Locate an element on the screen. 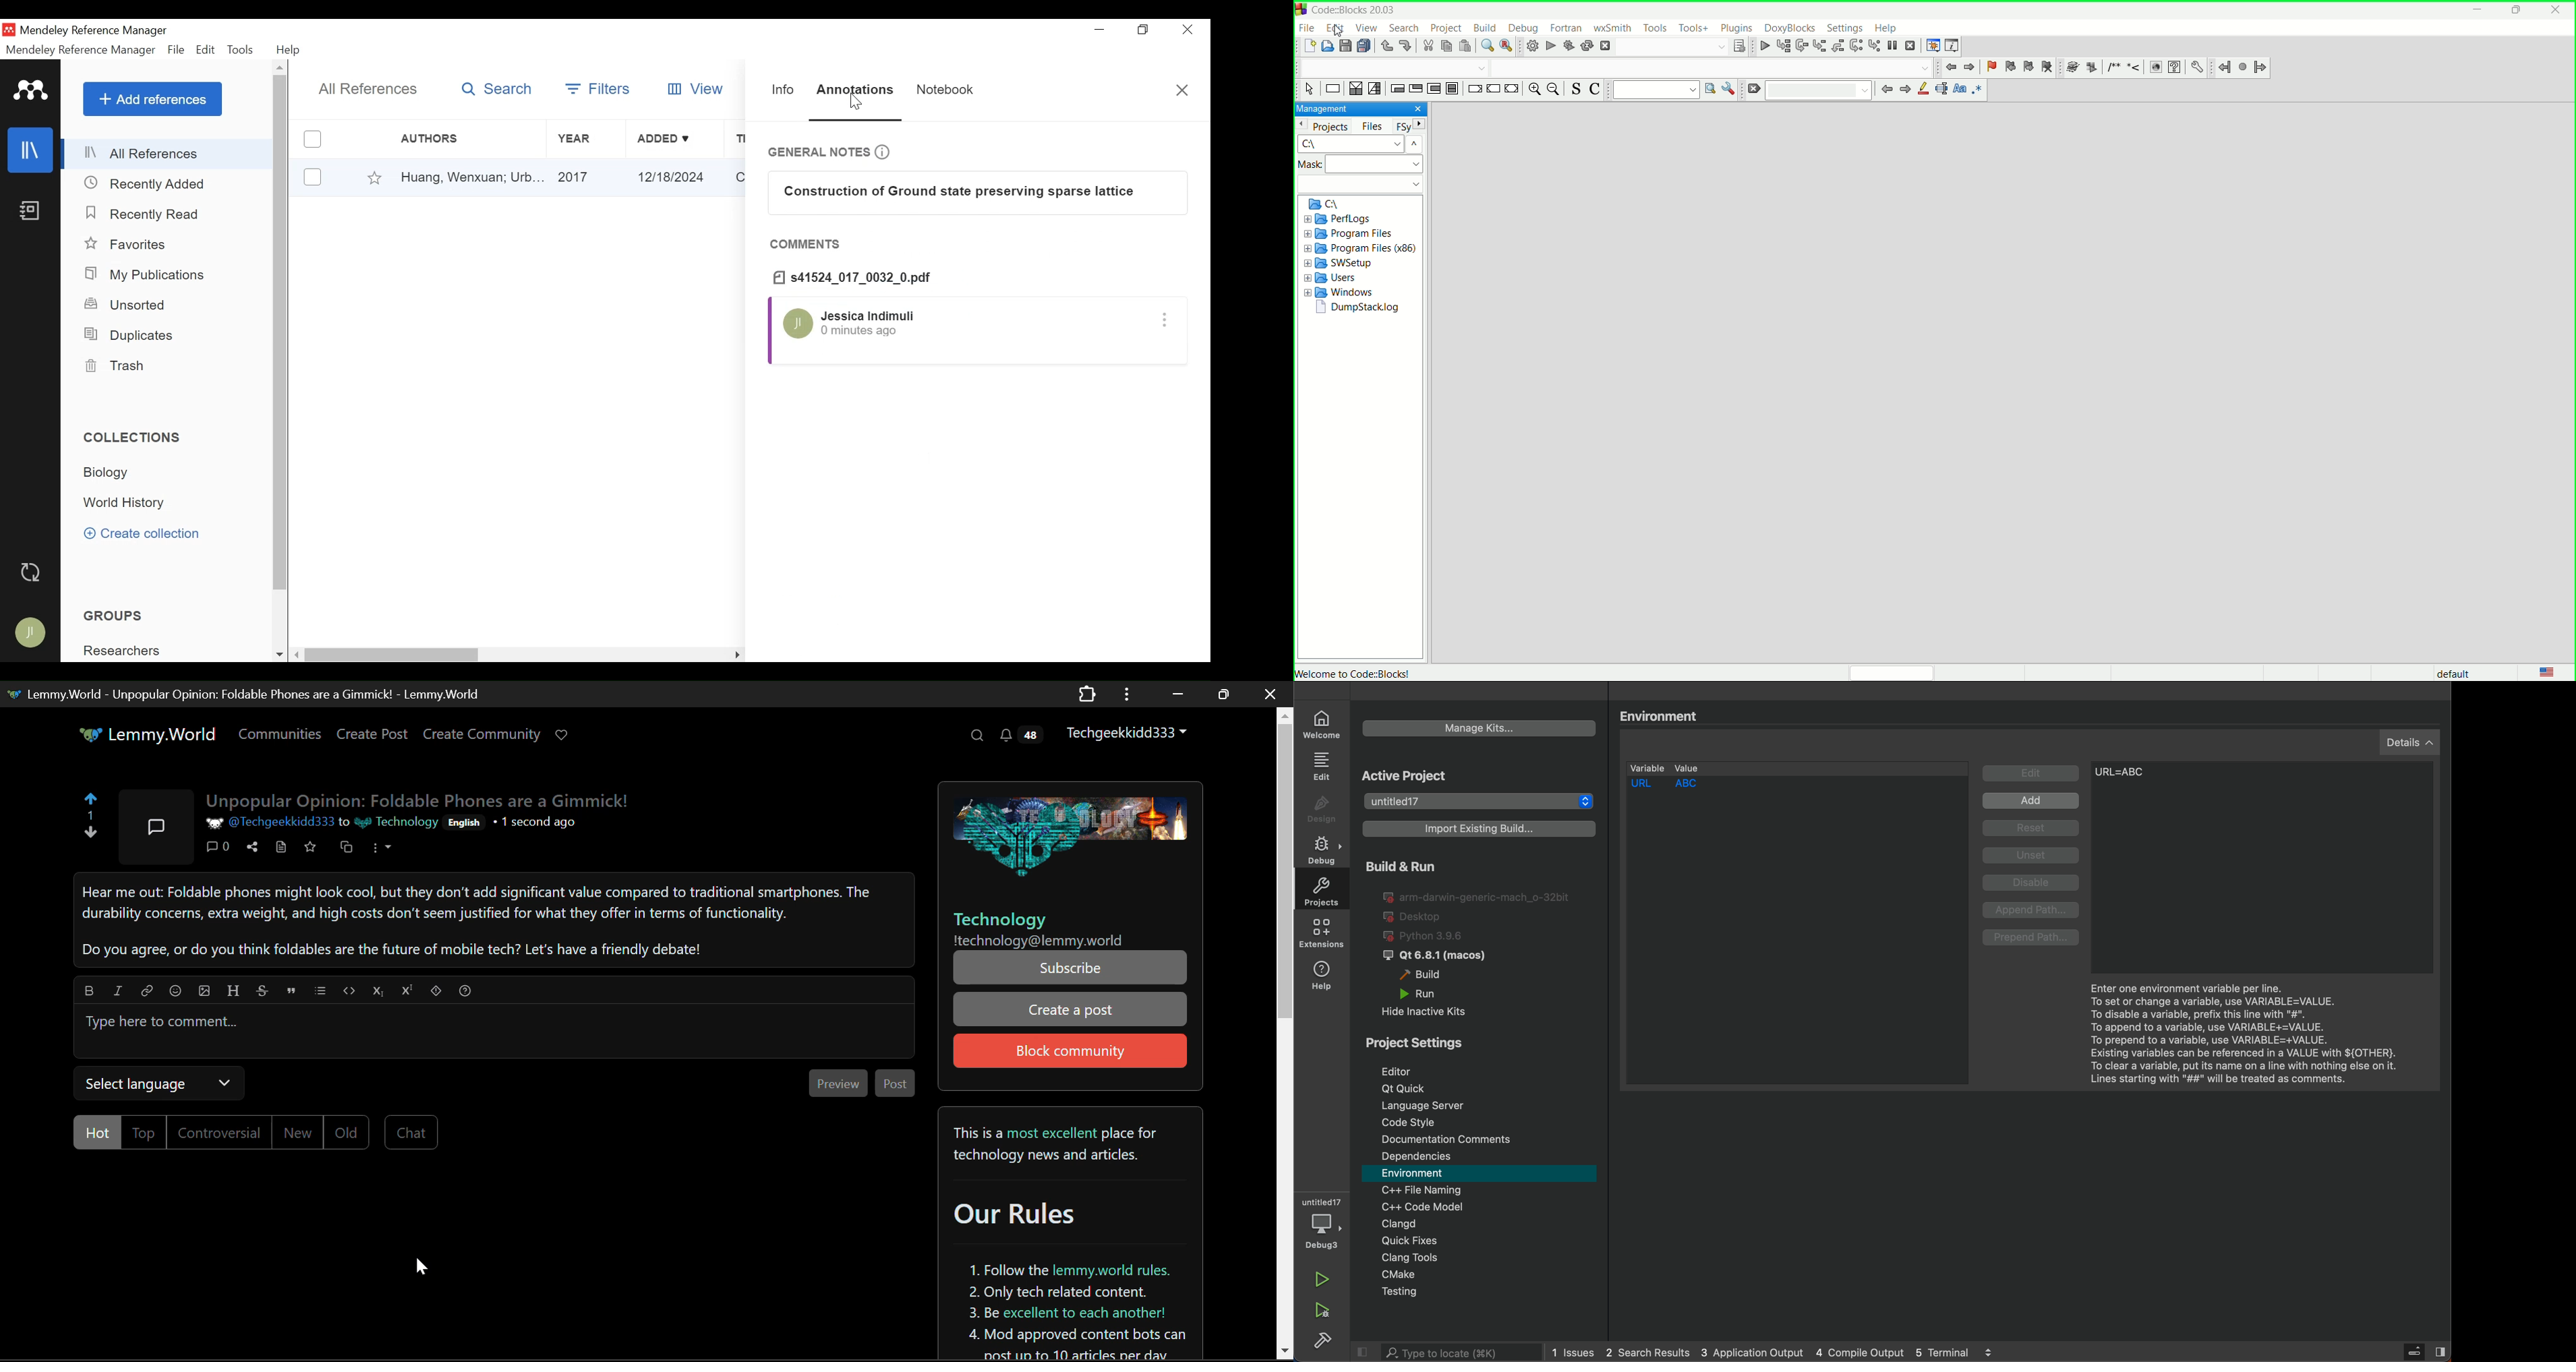 This screenshot has height=1372, width=2576. Scroll Right is located at coordinates (735, 653).